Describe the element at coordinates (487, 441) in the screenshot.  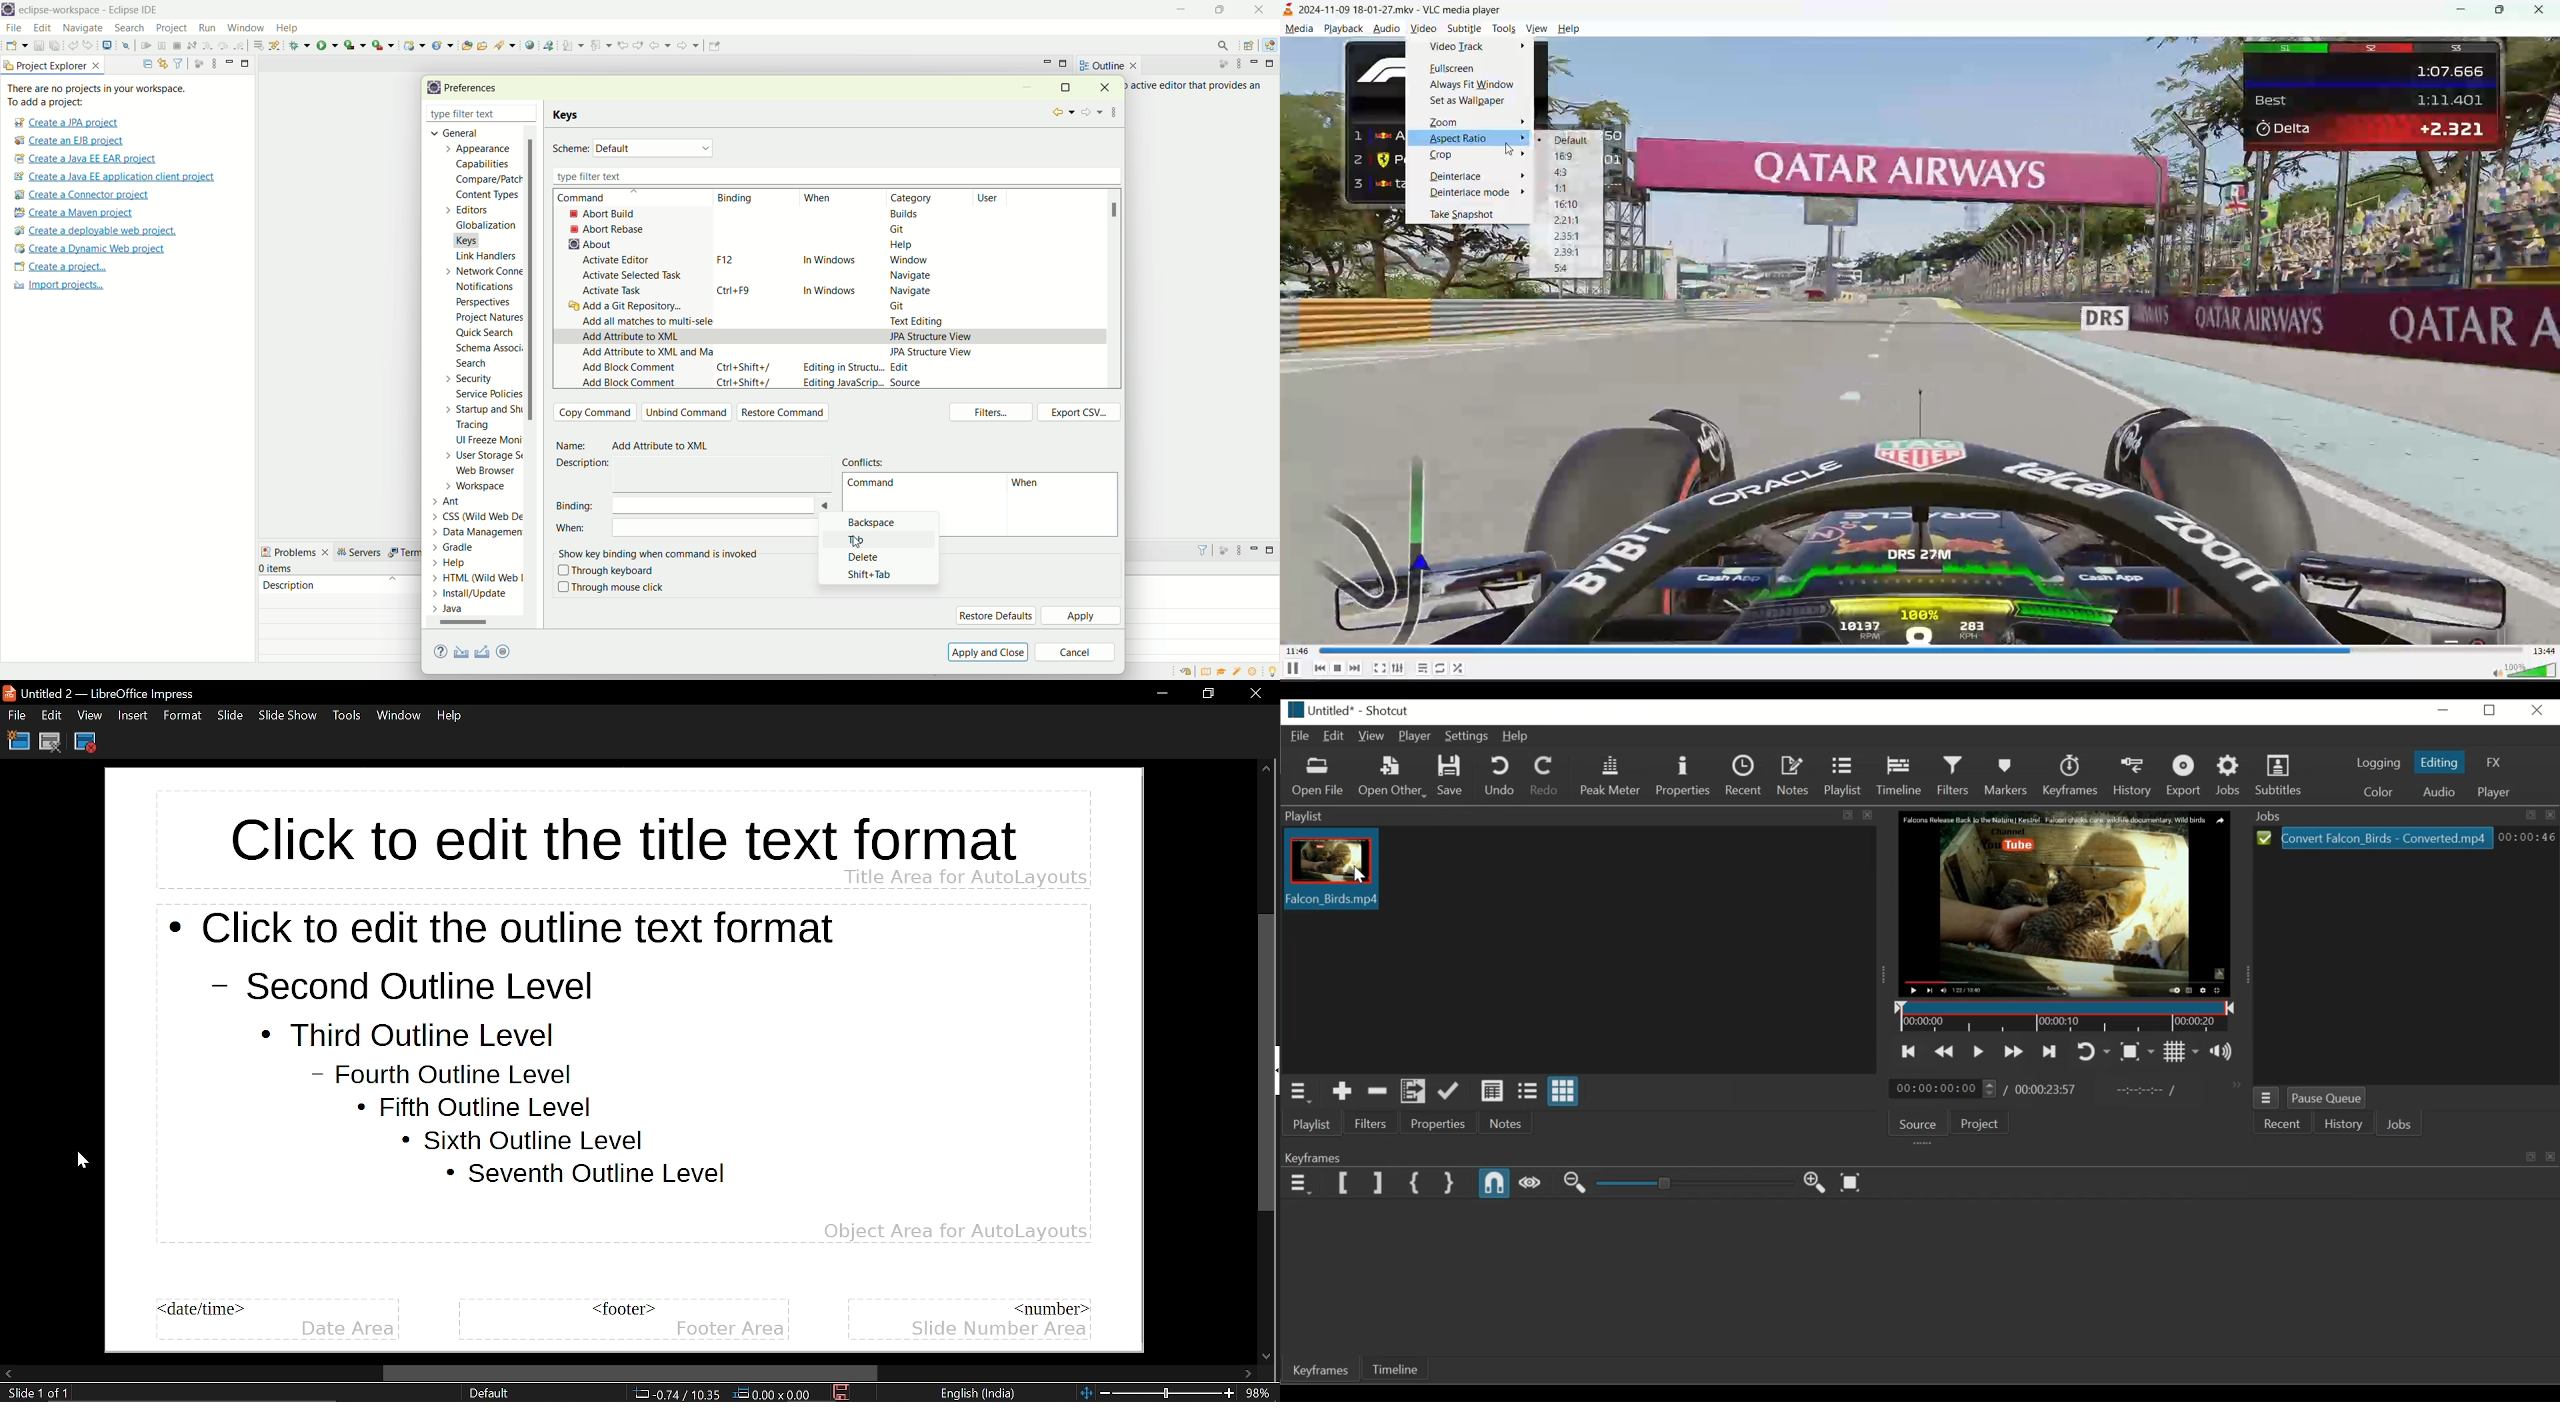
I see `UI freeze monitoring` at that location.